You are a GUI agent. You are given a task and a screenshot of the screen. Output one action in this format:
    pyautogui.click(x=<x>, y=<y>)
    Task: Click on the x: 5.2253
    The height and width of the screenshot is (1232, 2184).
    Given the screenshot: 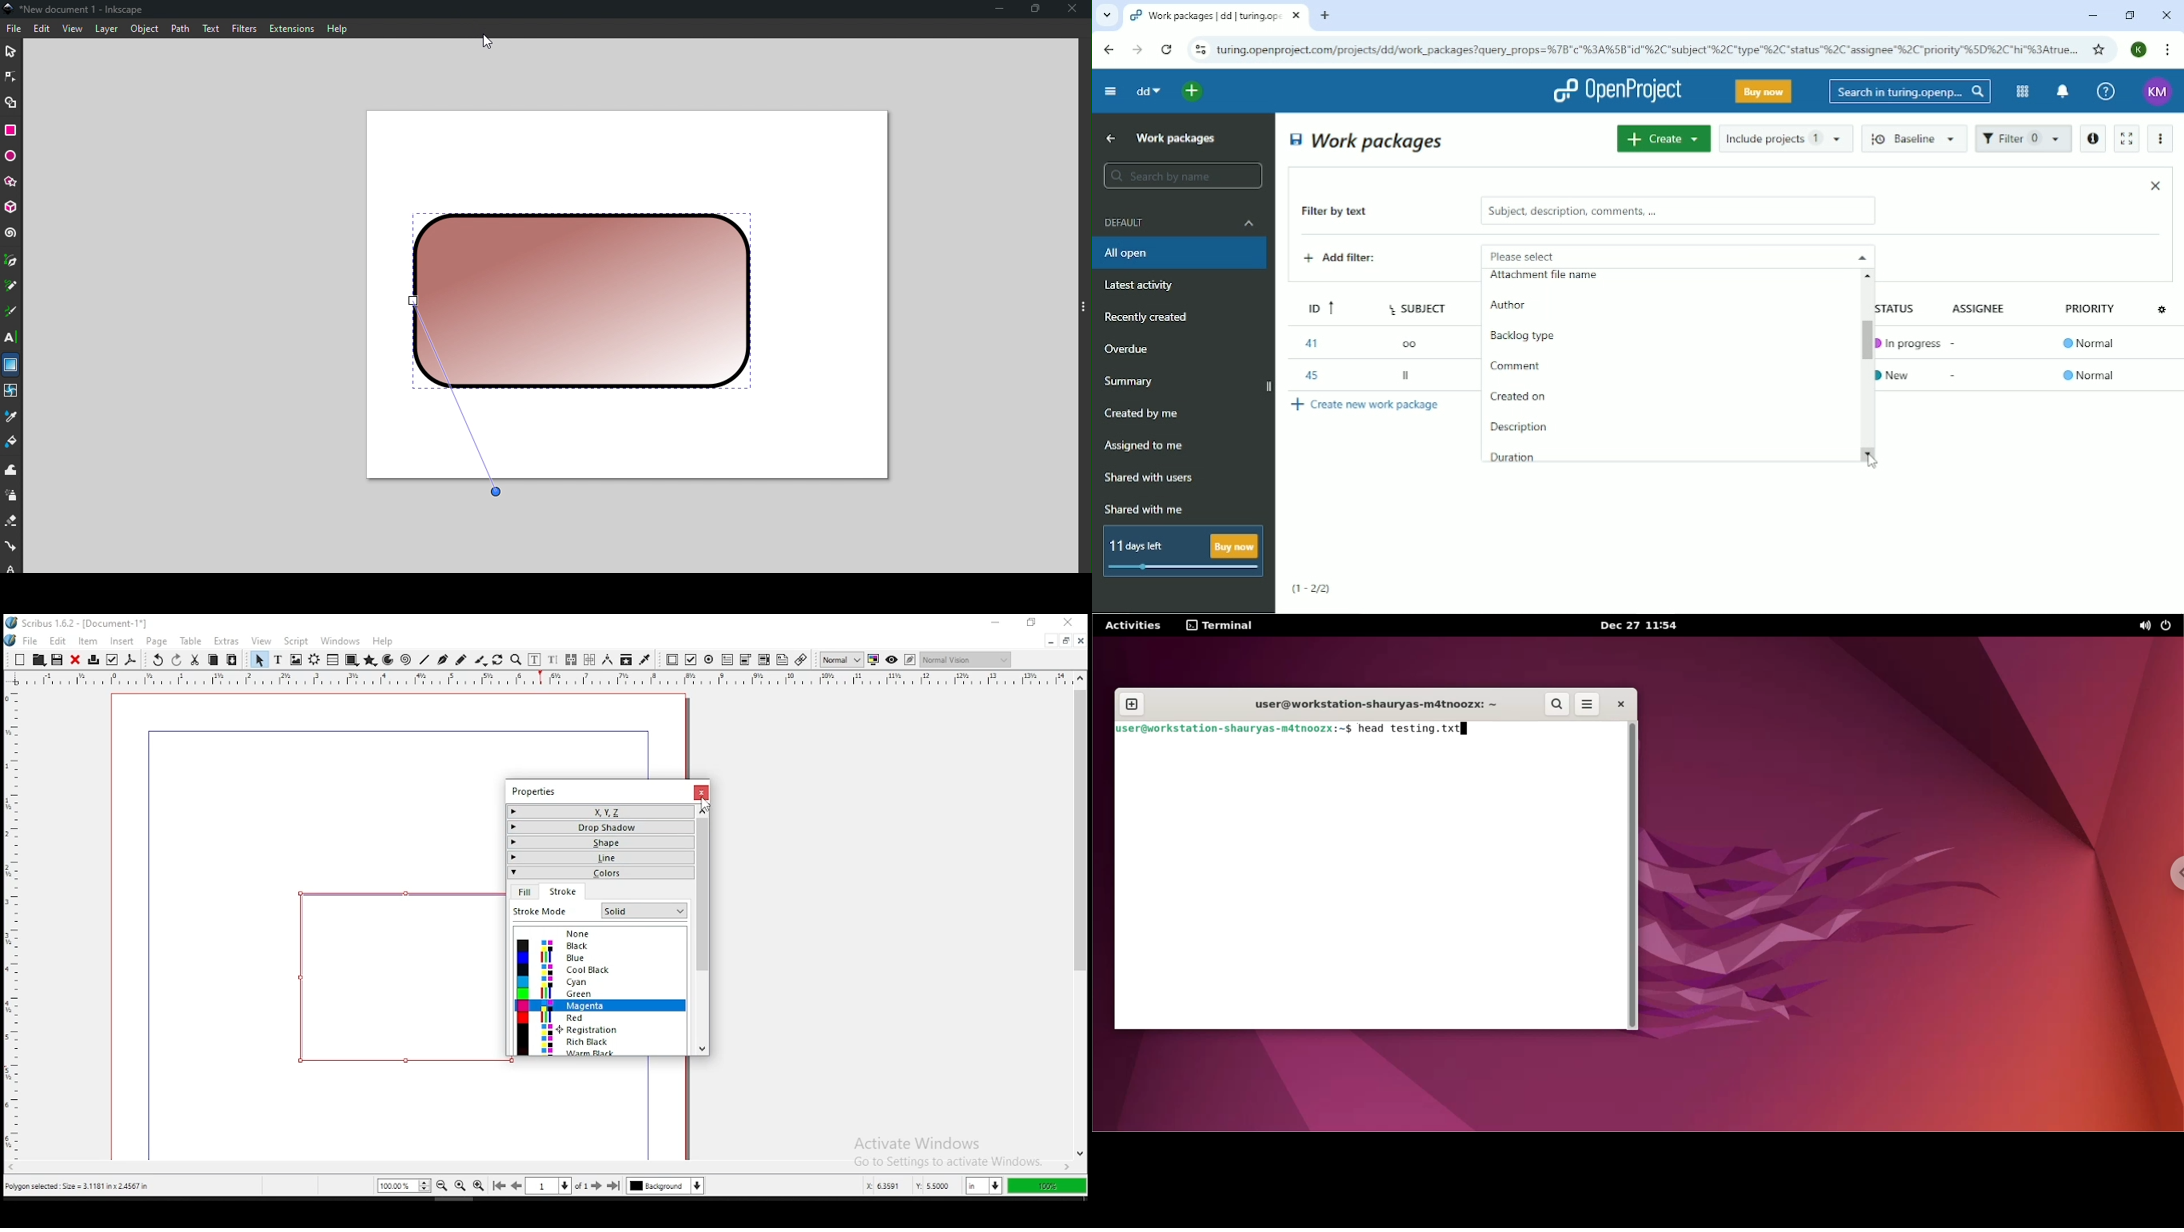 What is the action you would take?
    pyautogui.click(x=879, y=1186)
    